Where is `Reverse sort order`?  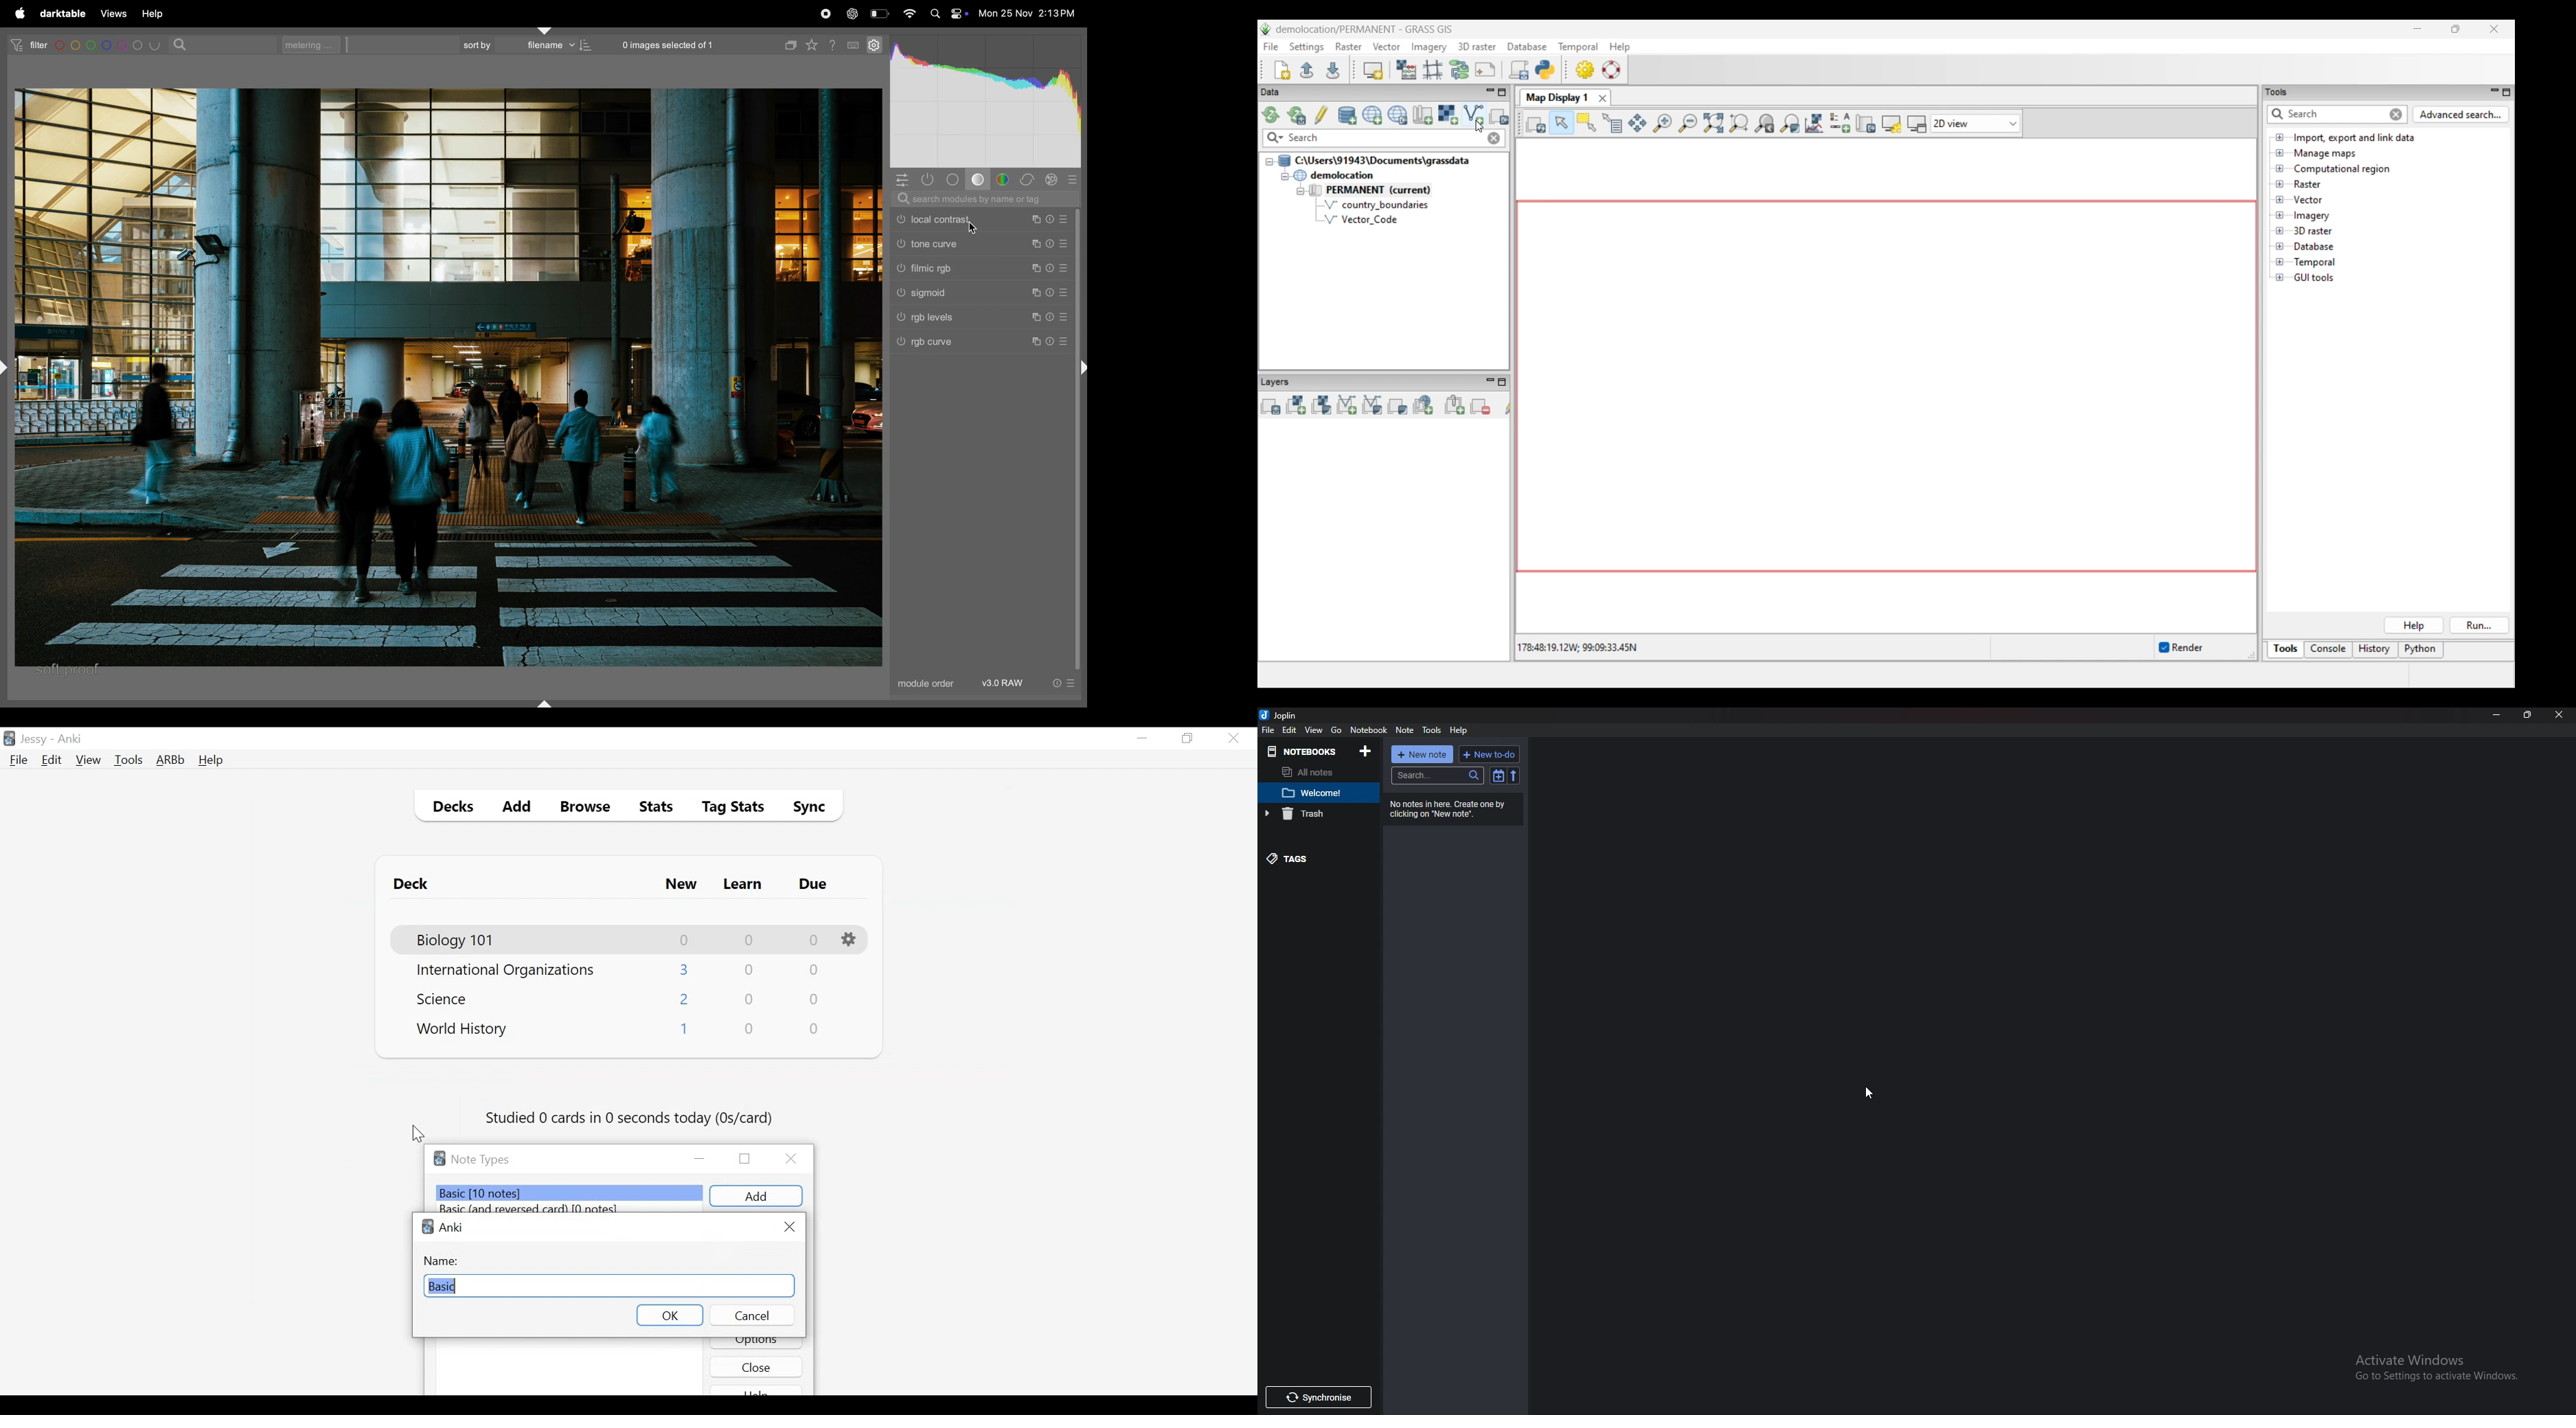
Reverse sort order is located at coordinates (1516, 776).